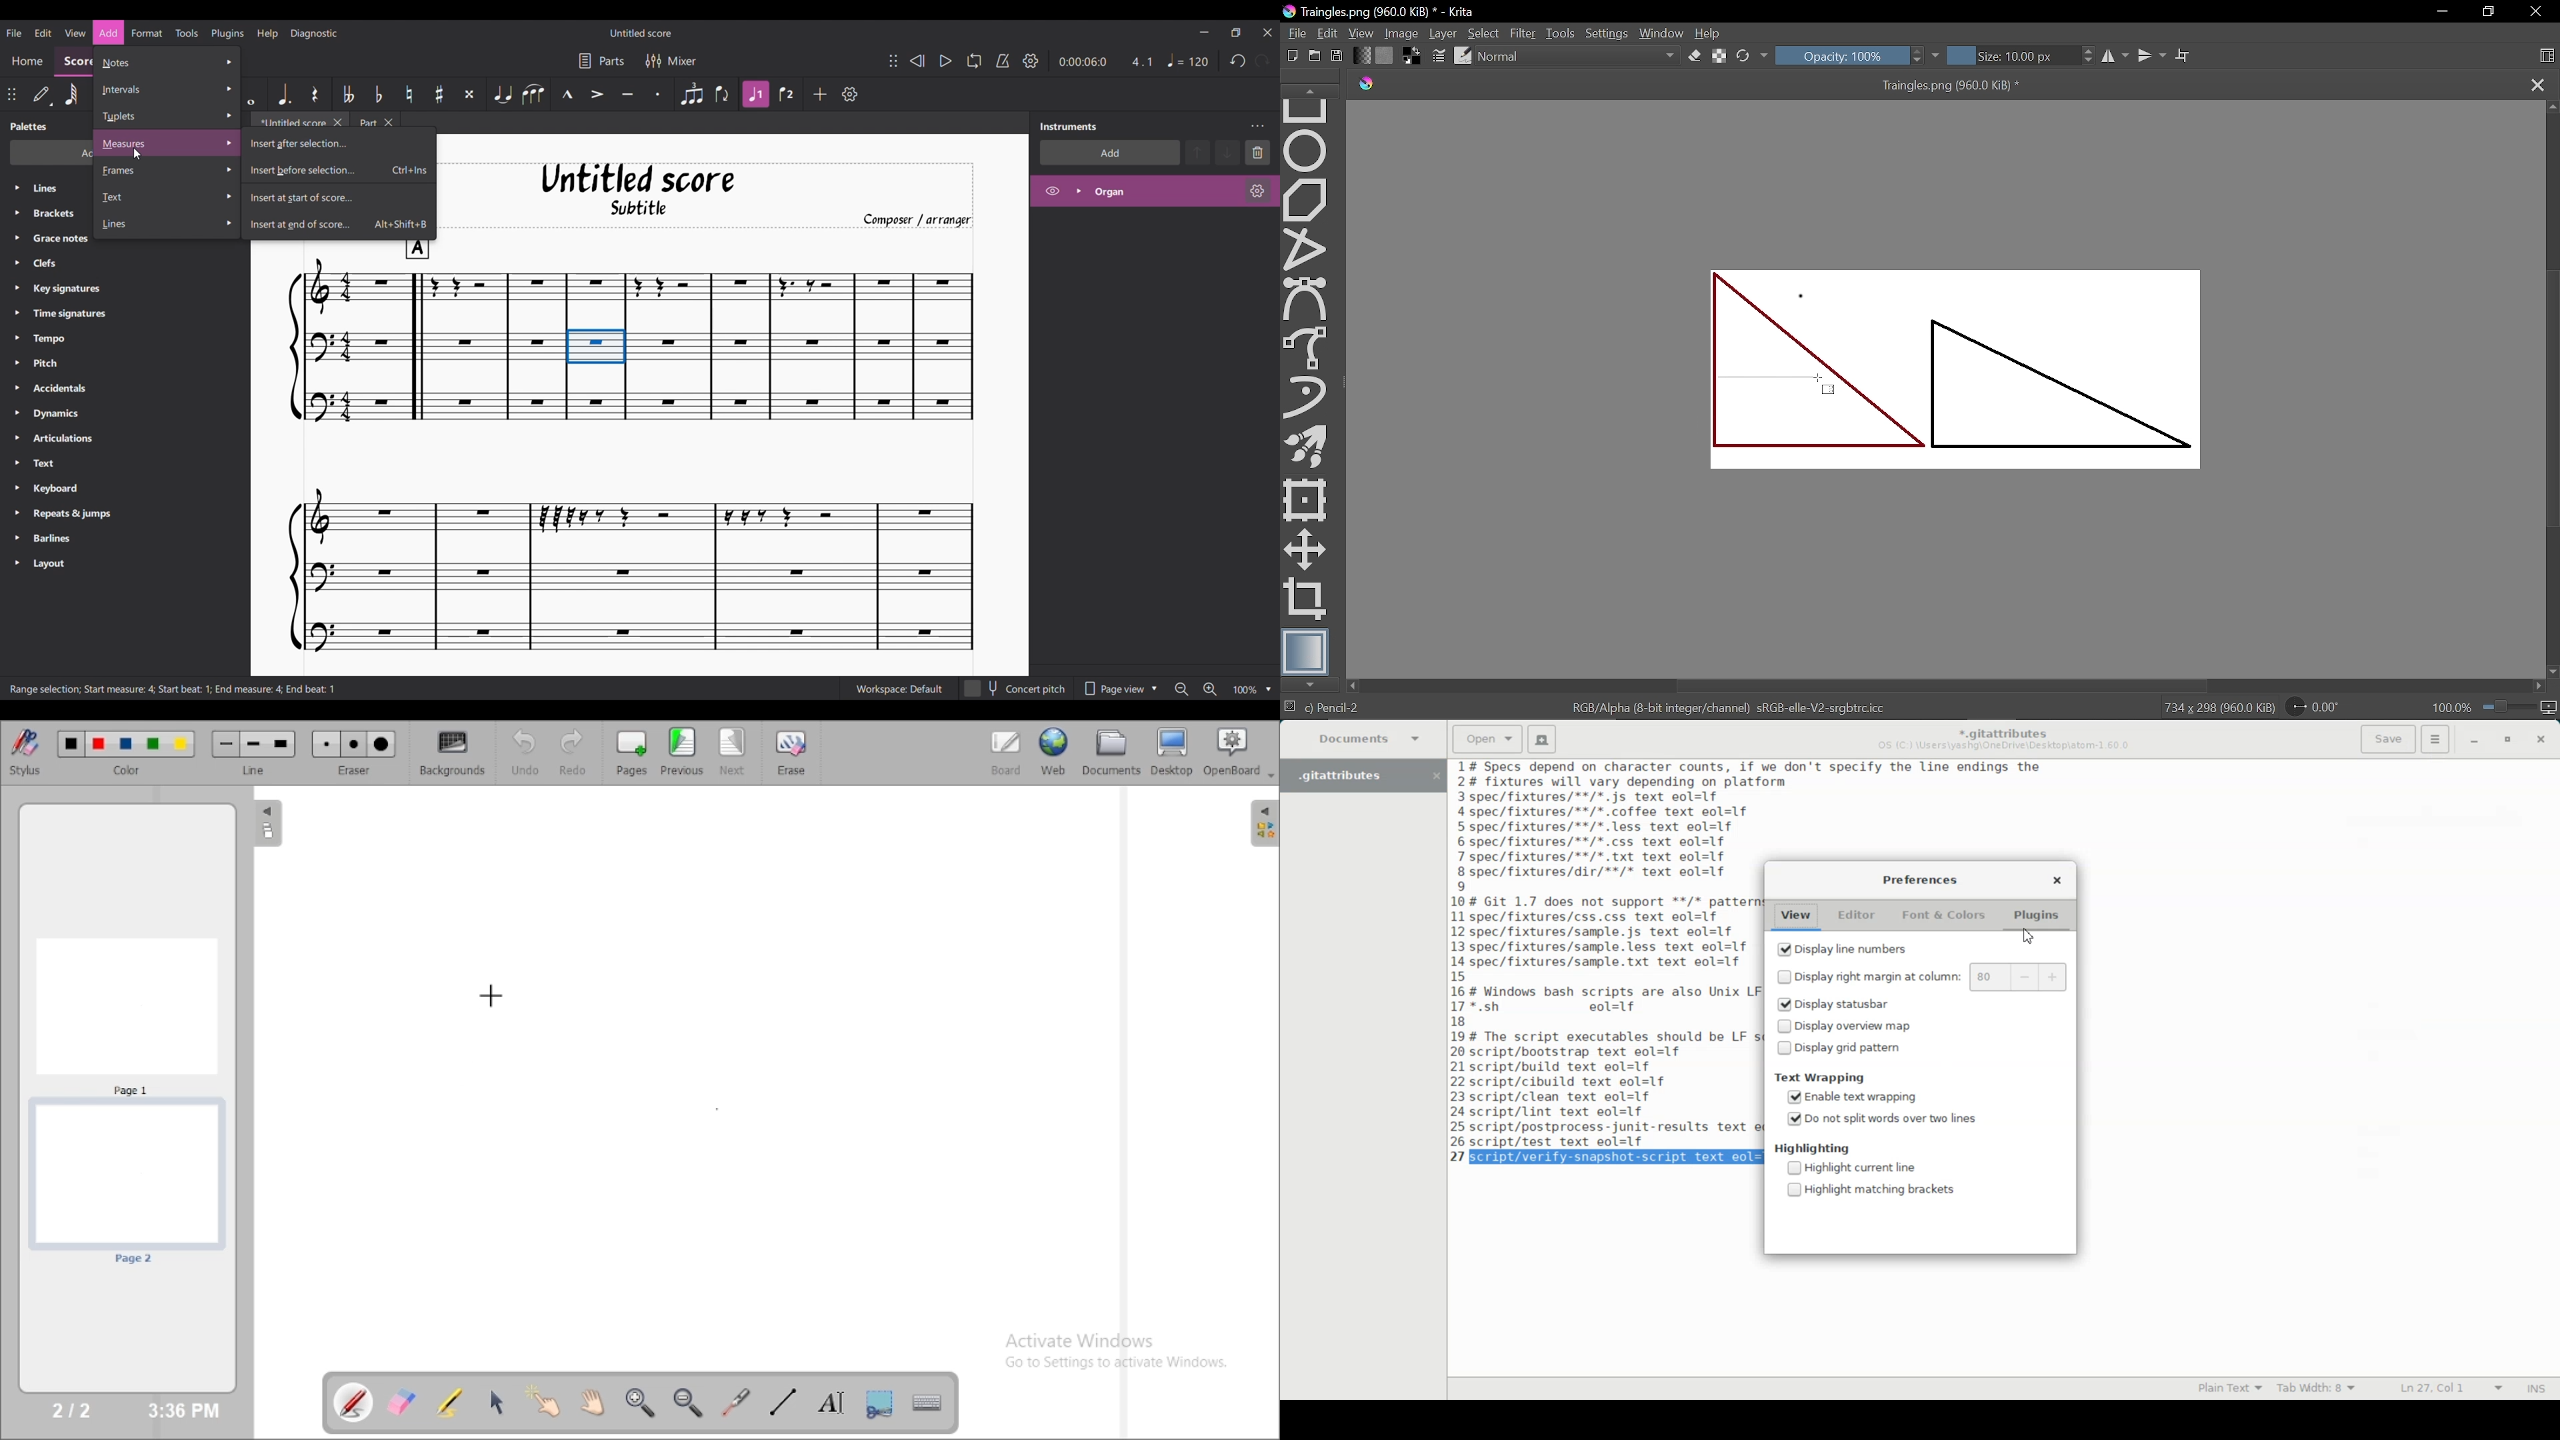  Describe the element at coordinates (597, 95) in the screenshot. I see `Accent` at that location.